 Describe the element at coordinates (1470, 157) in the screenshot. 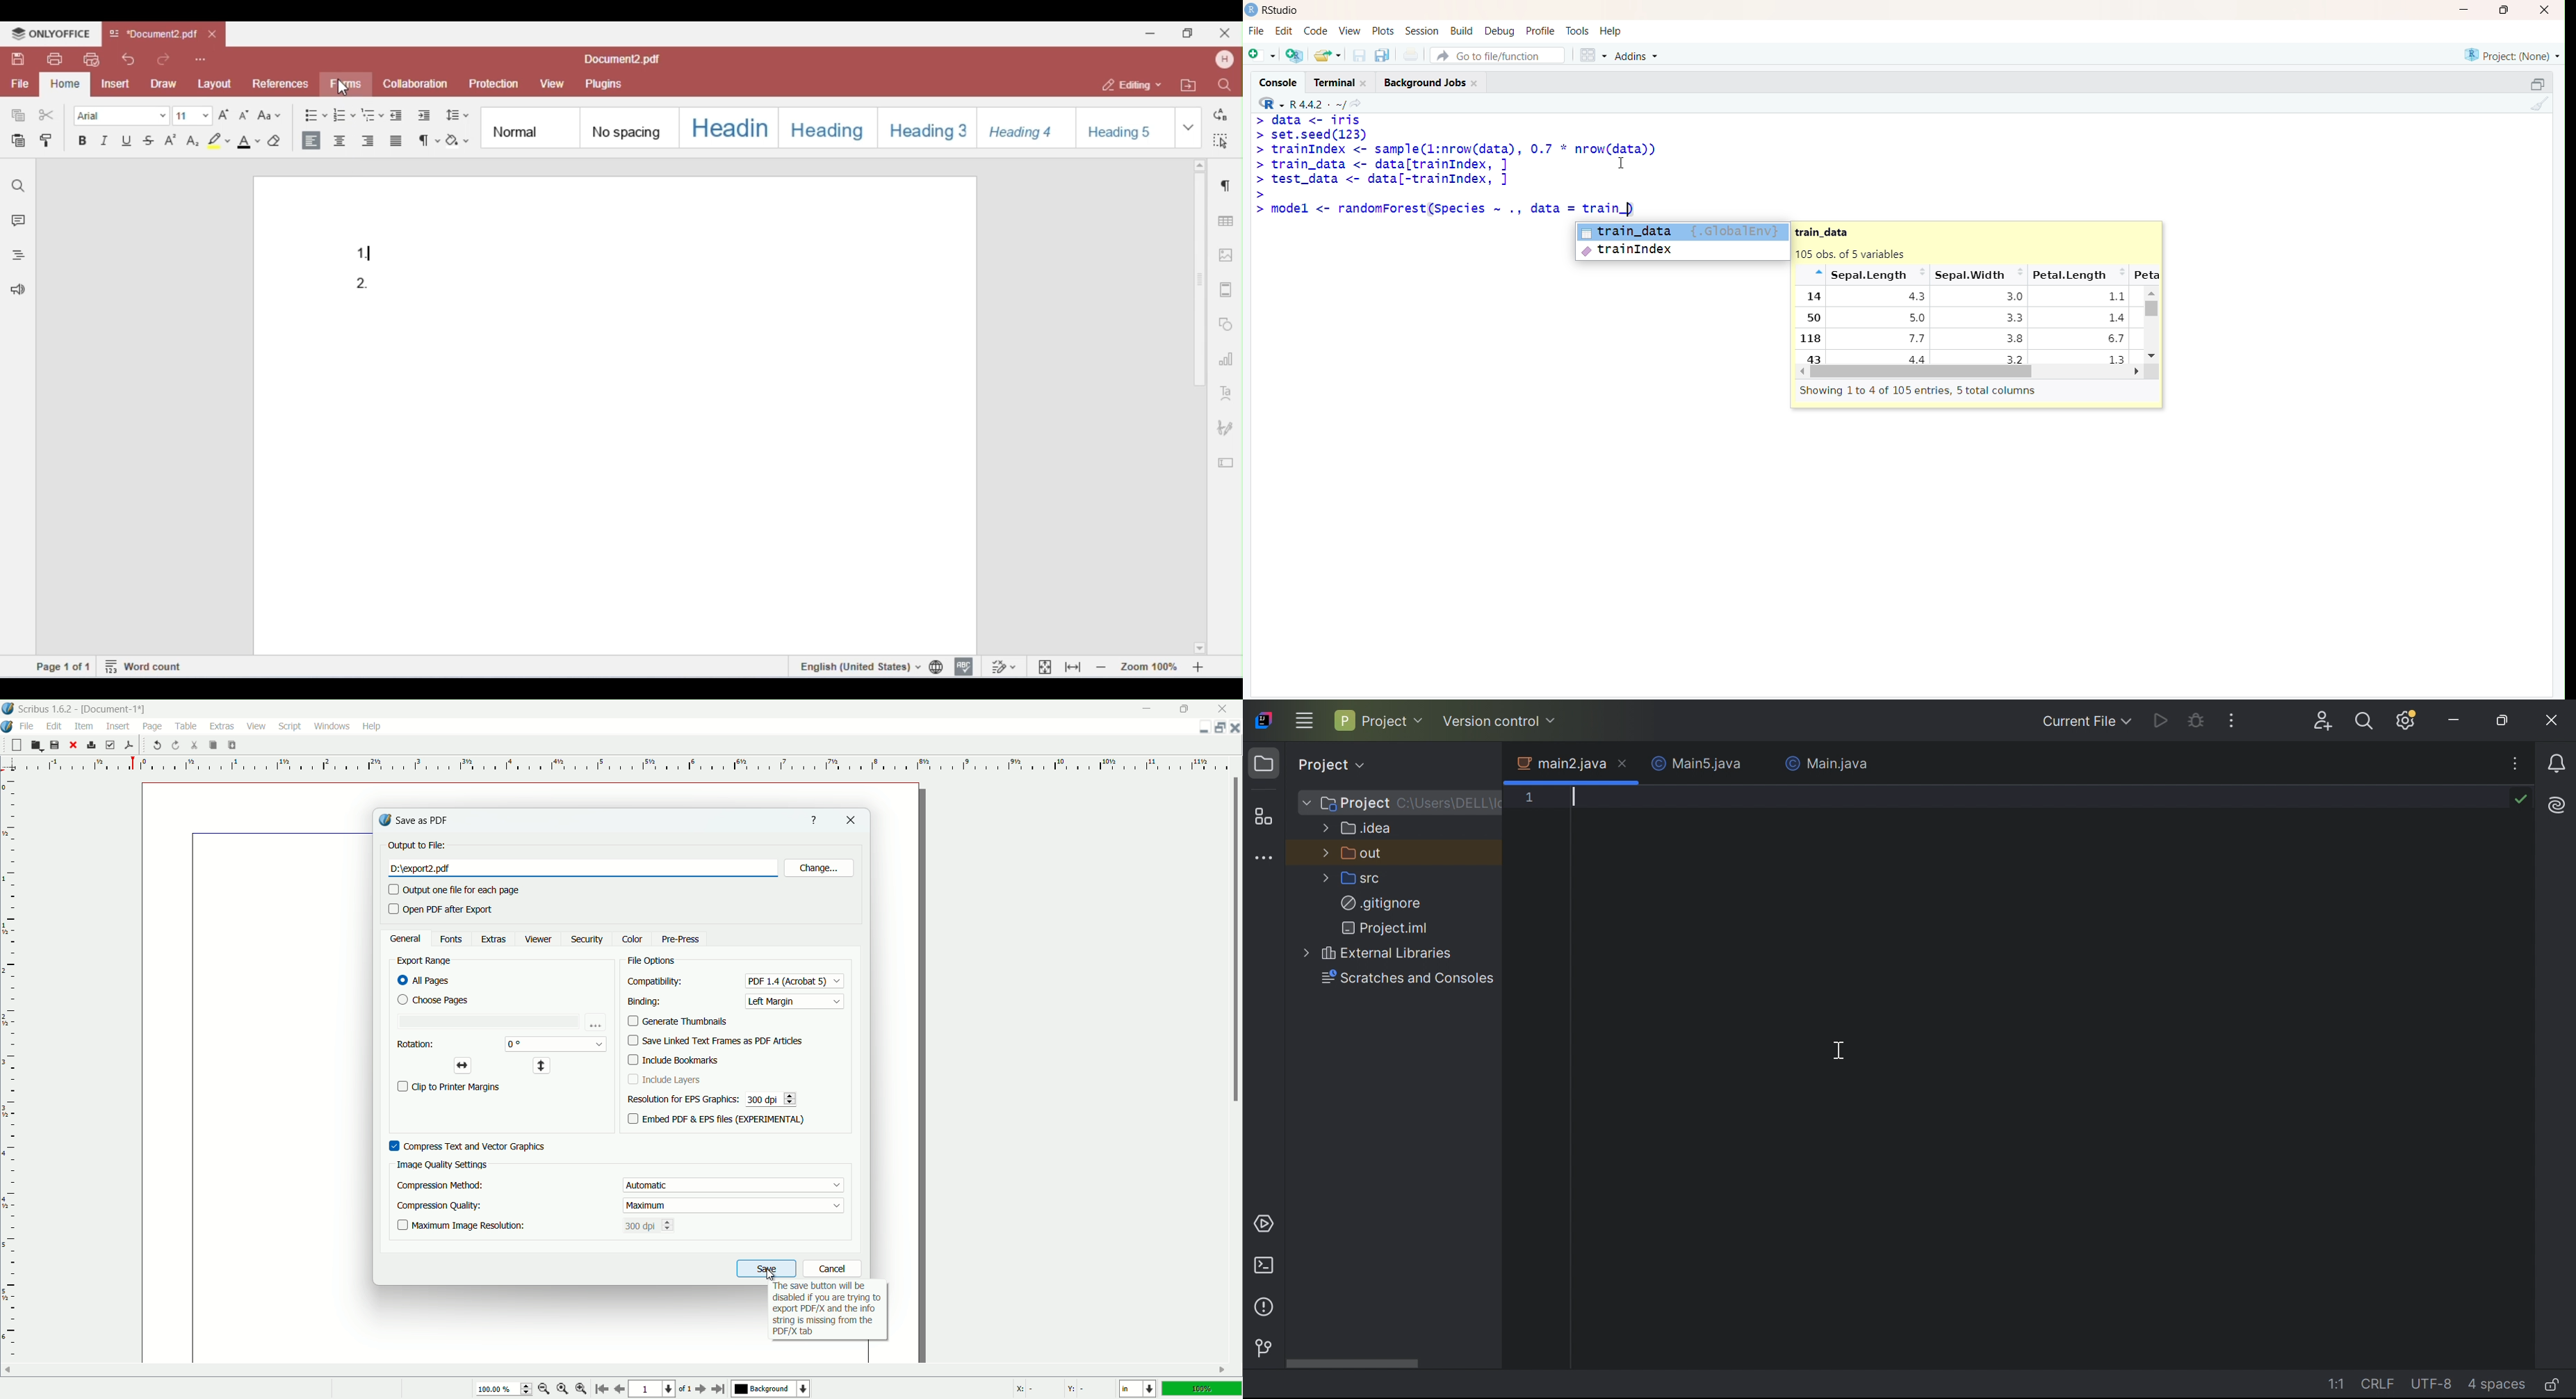

I see `set.seed(ls3)
trainIndex <- sample(l:nrow(data), 0.7 * nrow(data))
train_data <- data[trainIndex, ] I
test_data <- data[-trainIndex, ]

|` at that location.